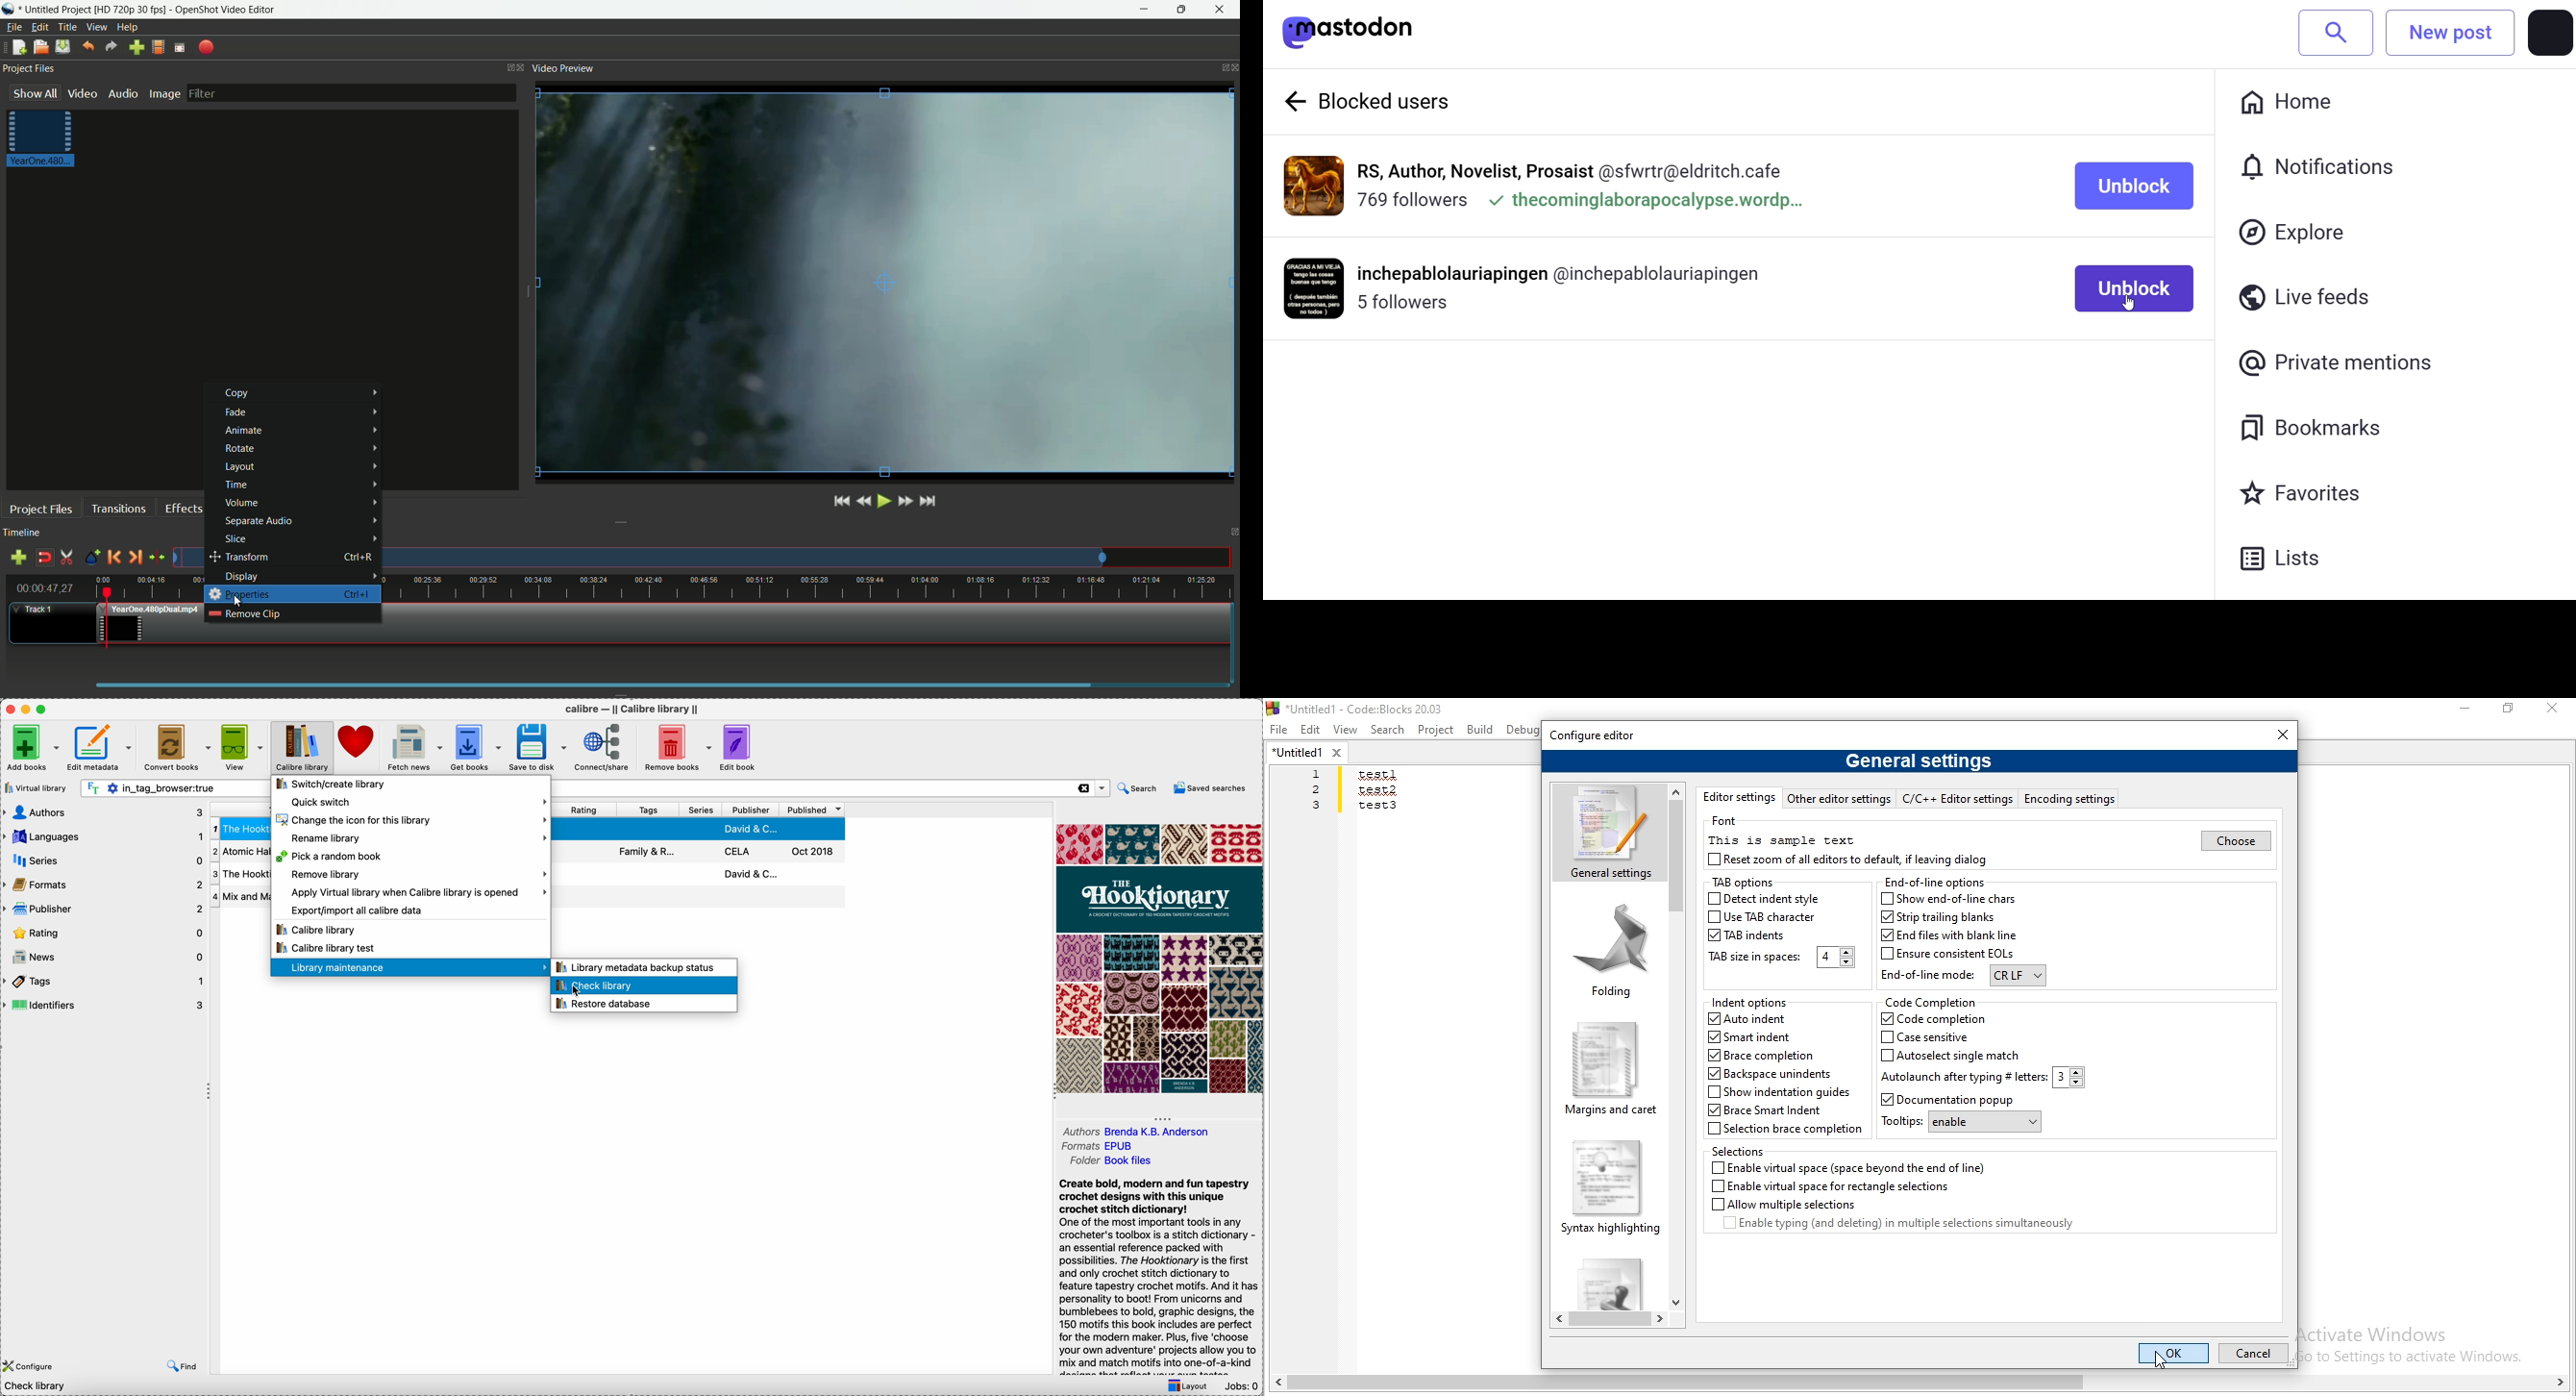  Describe the element at coordinates (1749, 935) in the screenshot. I see `TAB indents` at that location.